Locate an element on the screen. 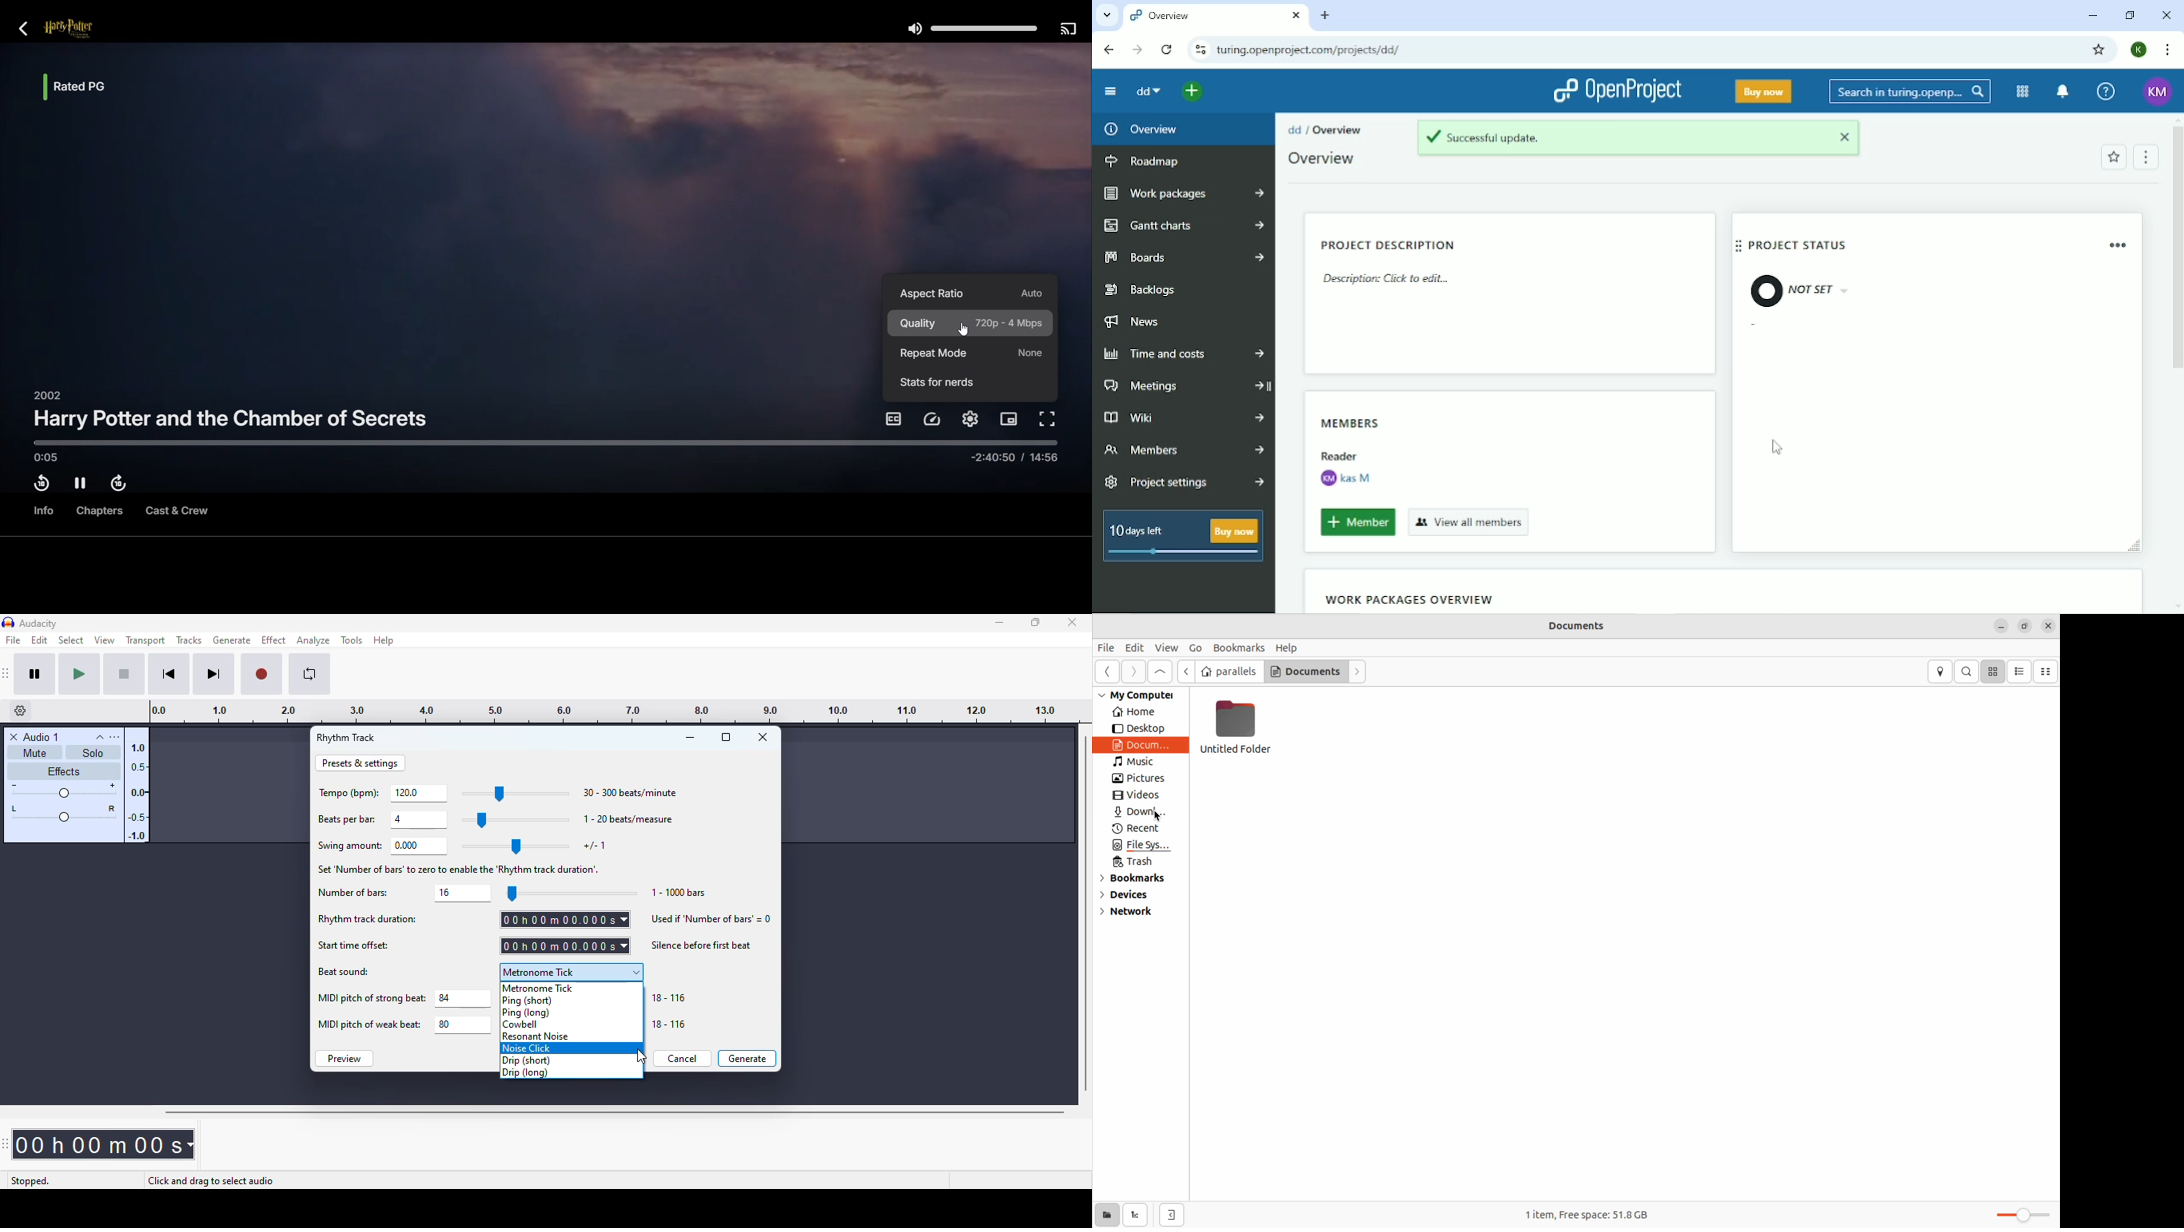 Image resolution: width=2184 pixels, height=1232 pixels. Stats for Nerds is located at coordinates (937, 383).